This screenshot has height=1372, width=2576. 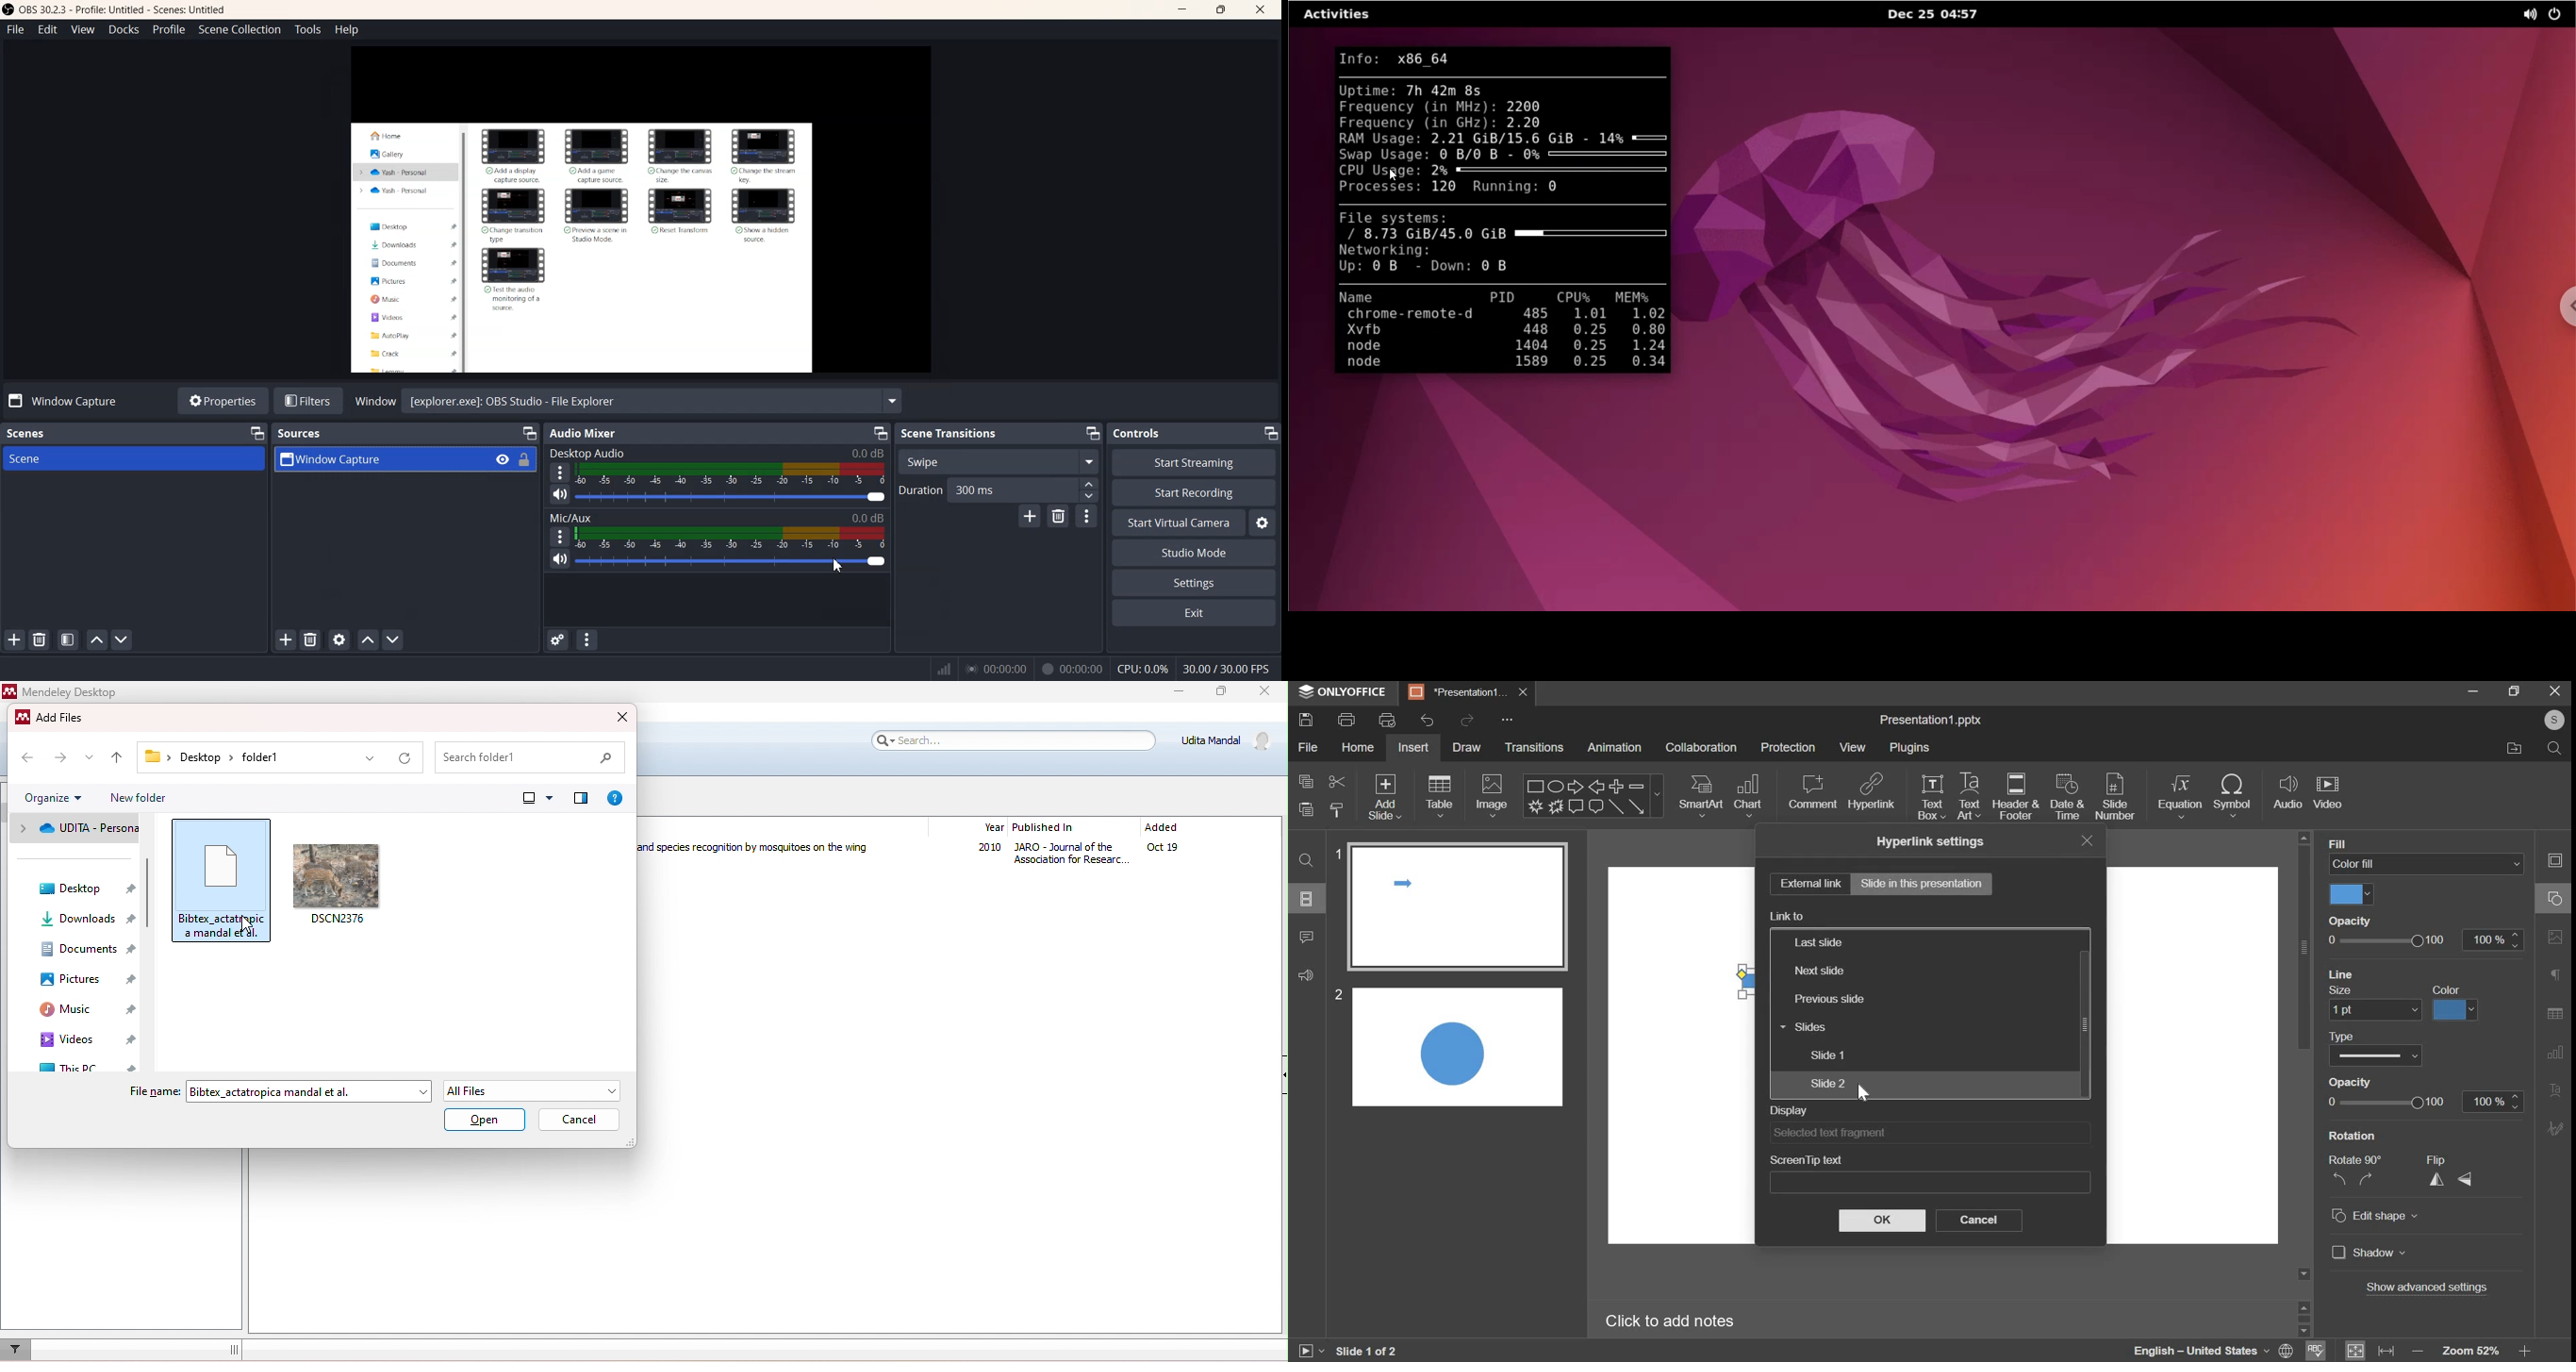 I want to click on Rectangular callout, so click(x=1577, y=807).